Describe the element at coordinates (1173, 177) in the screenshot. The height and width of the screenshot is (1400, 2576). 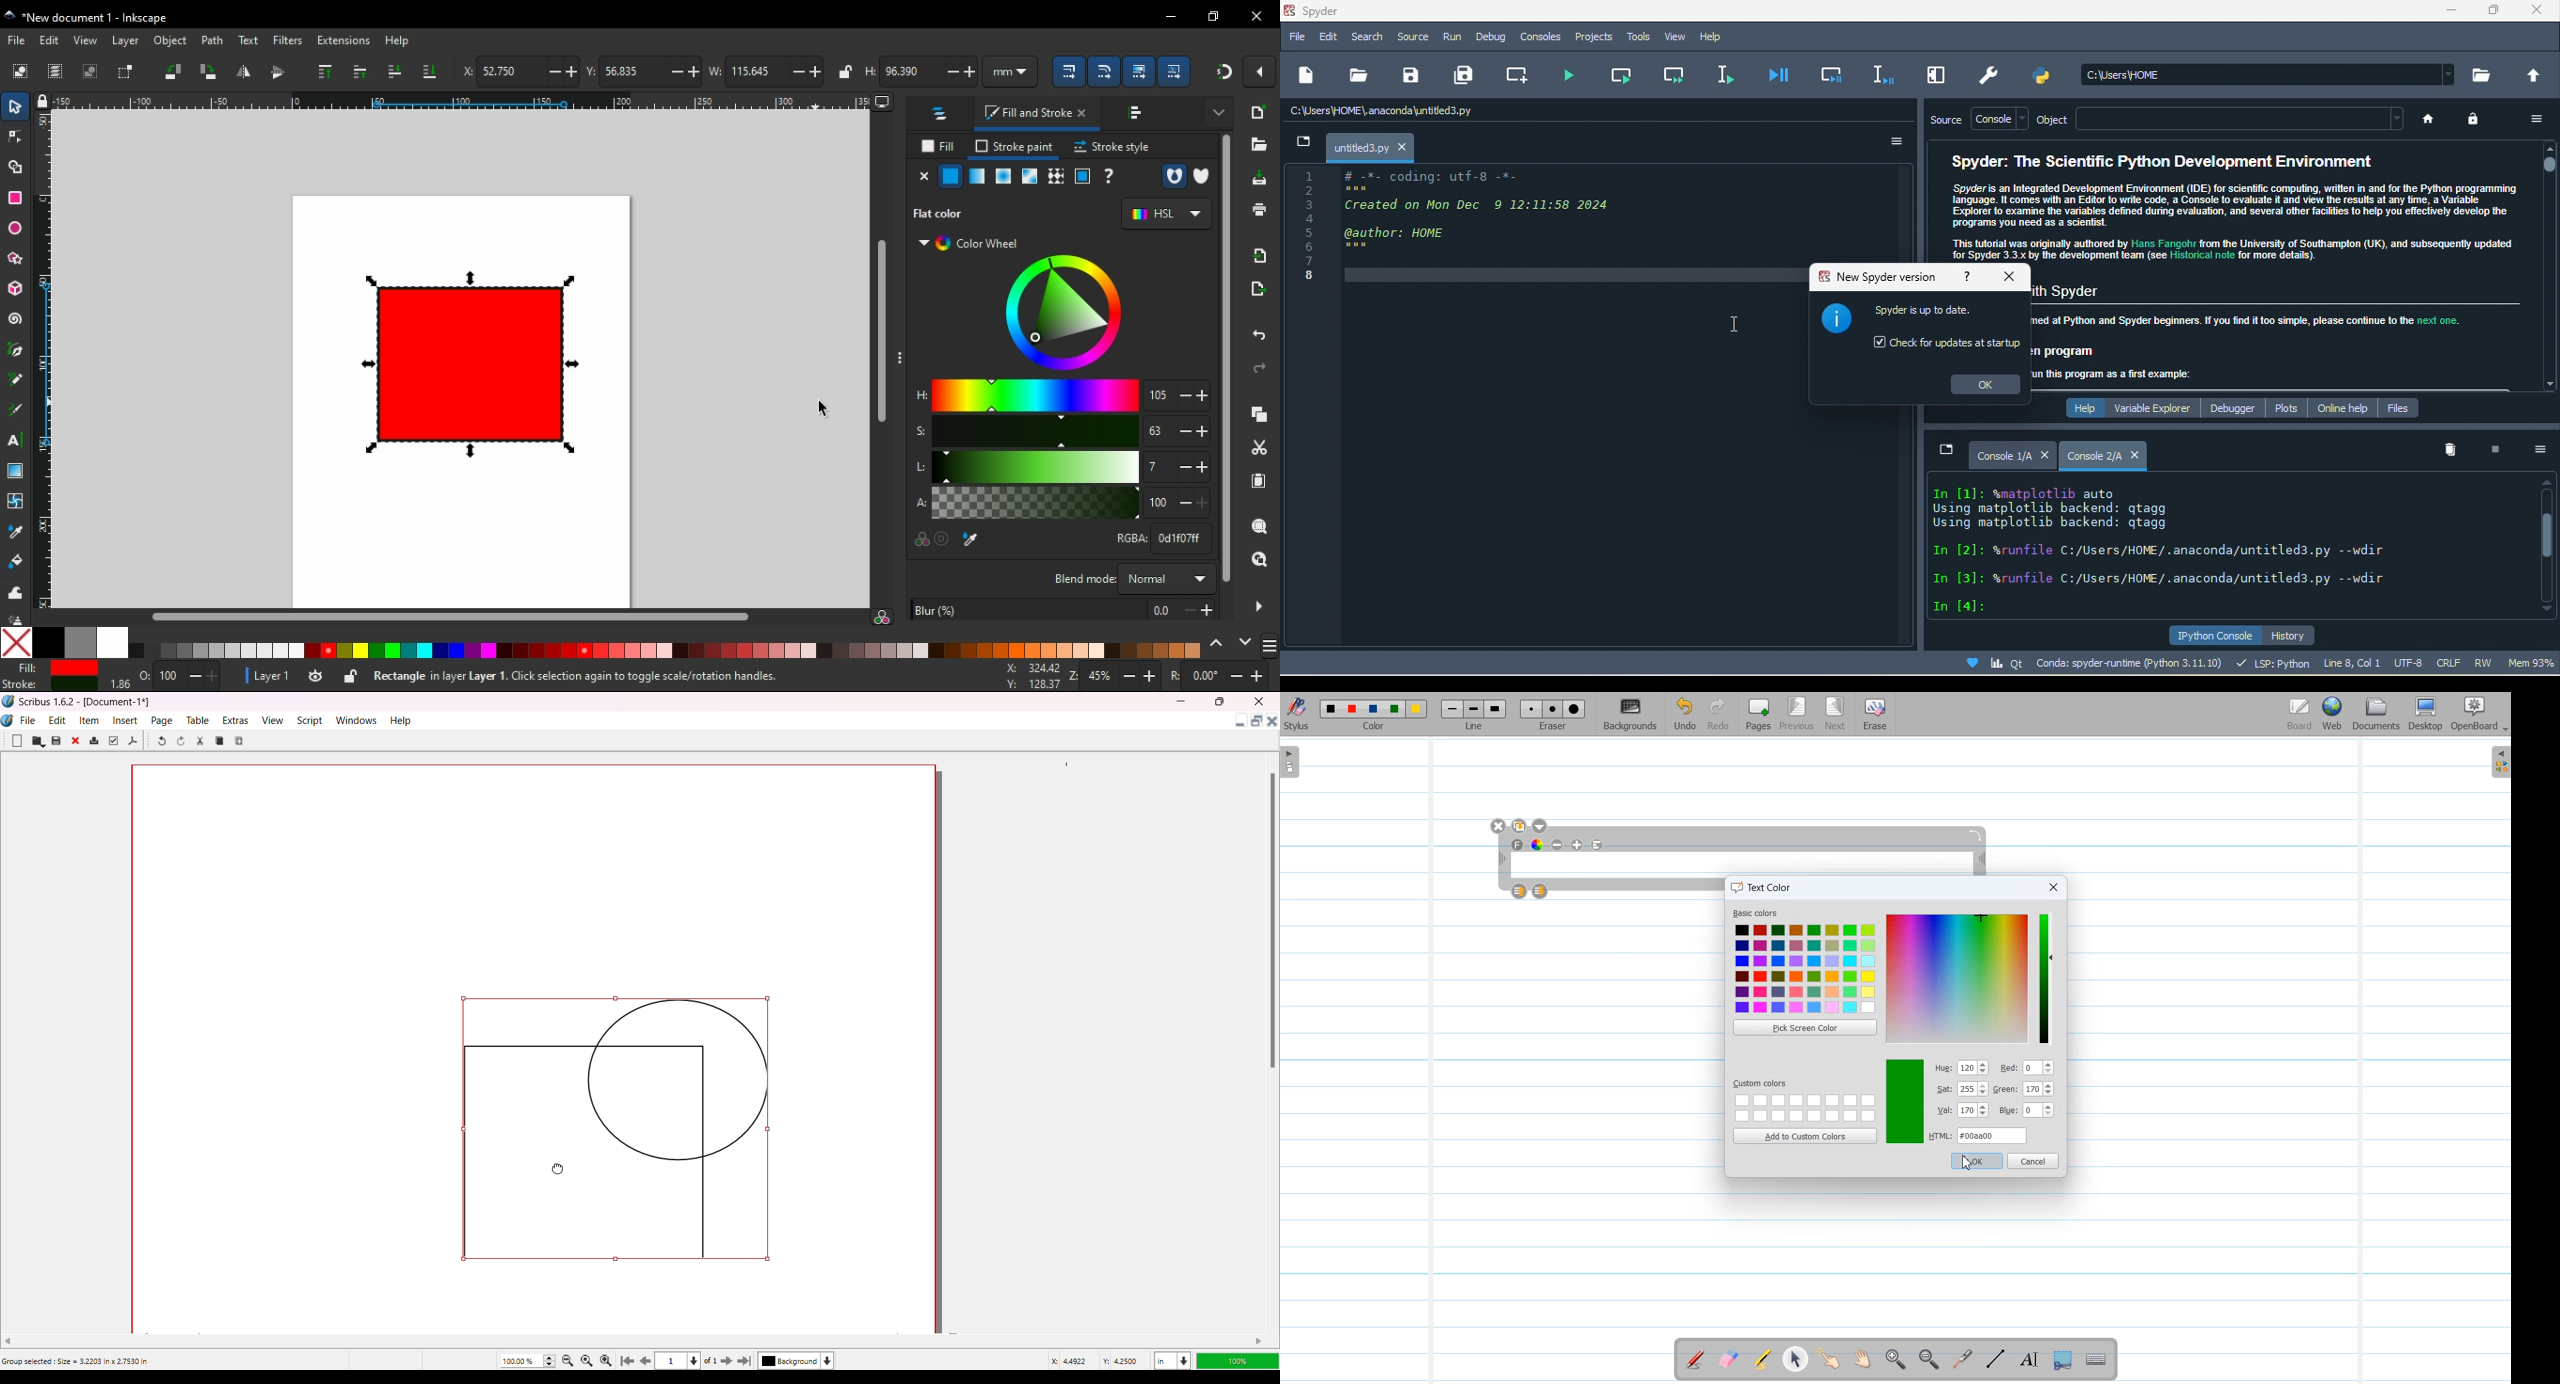
I see `fill rule` at that location.